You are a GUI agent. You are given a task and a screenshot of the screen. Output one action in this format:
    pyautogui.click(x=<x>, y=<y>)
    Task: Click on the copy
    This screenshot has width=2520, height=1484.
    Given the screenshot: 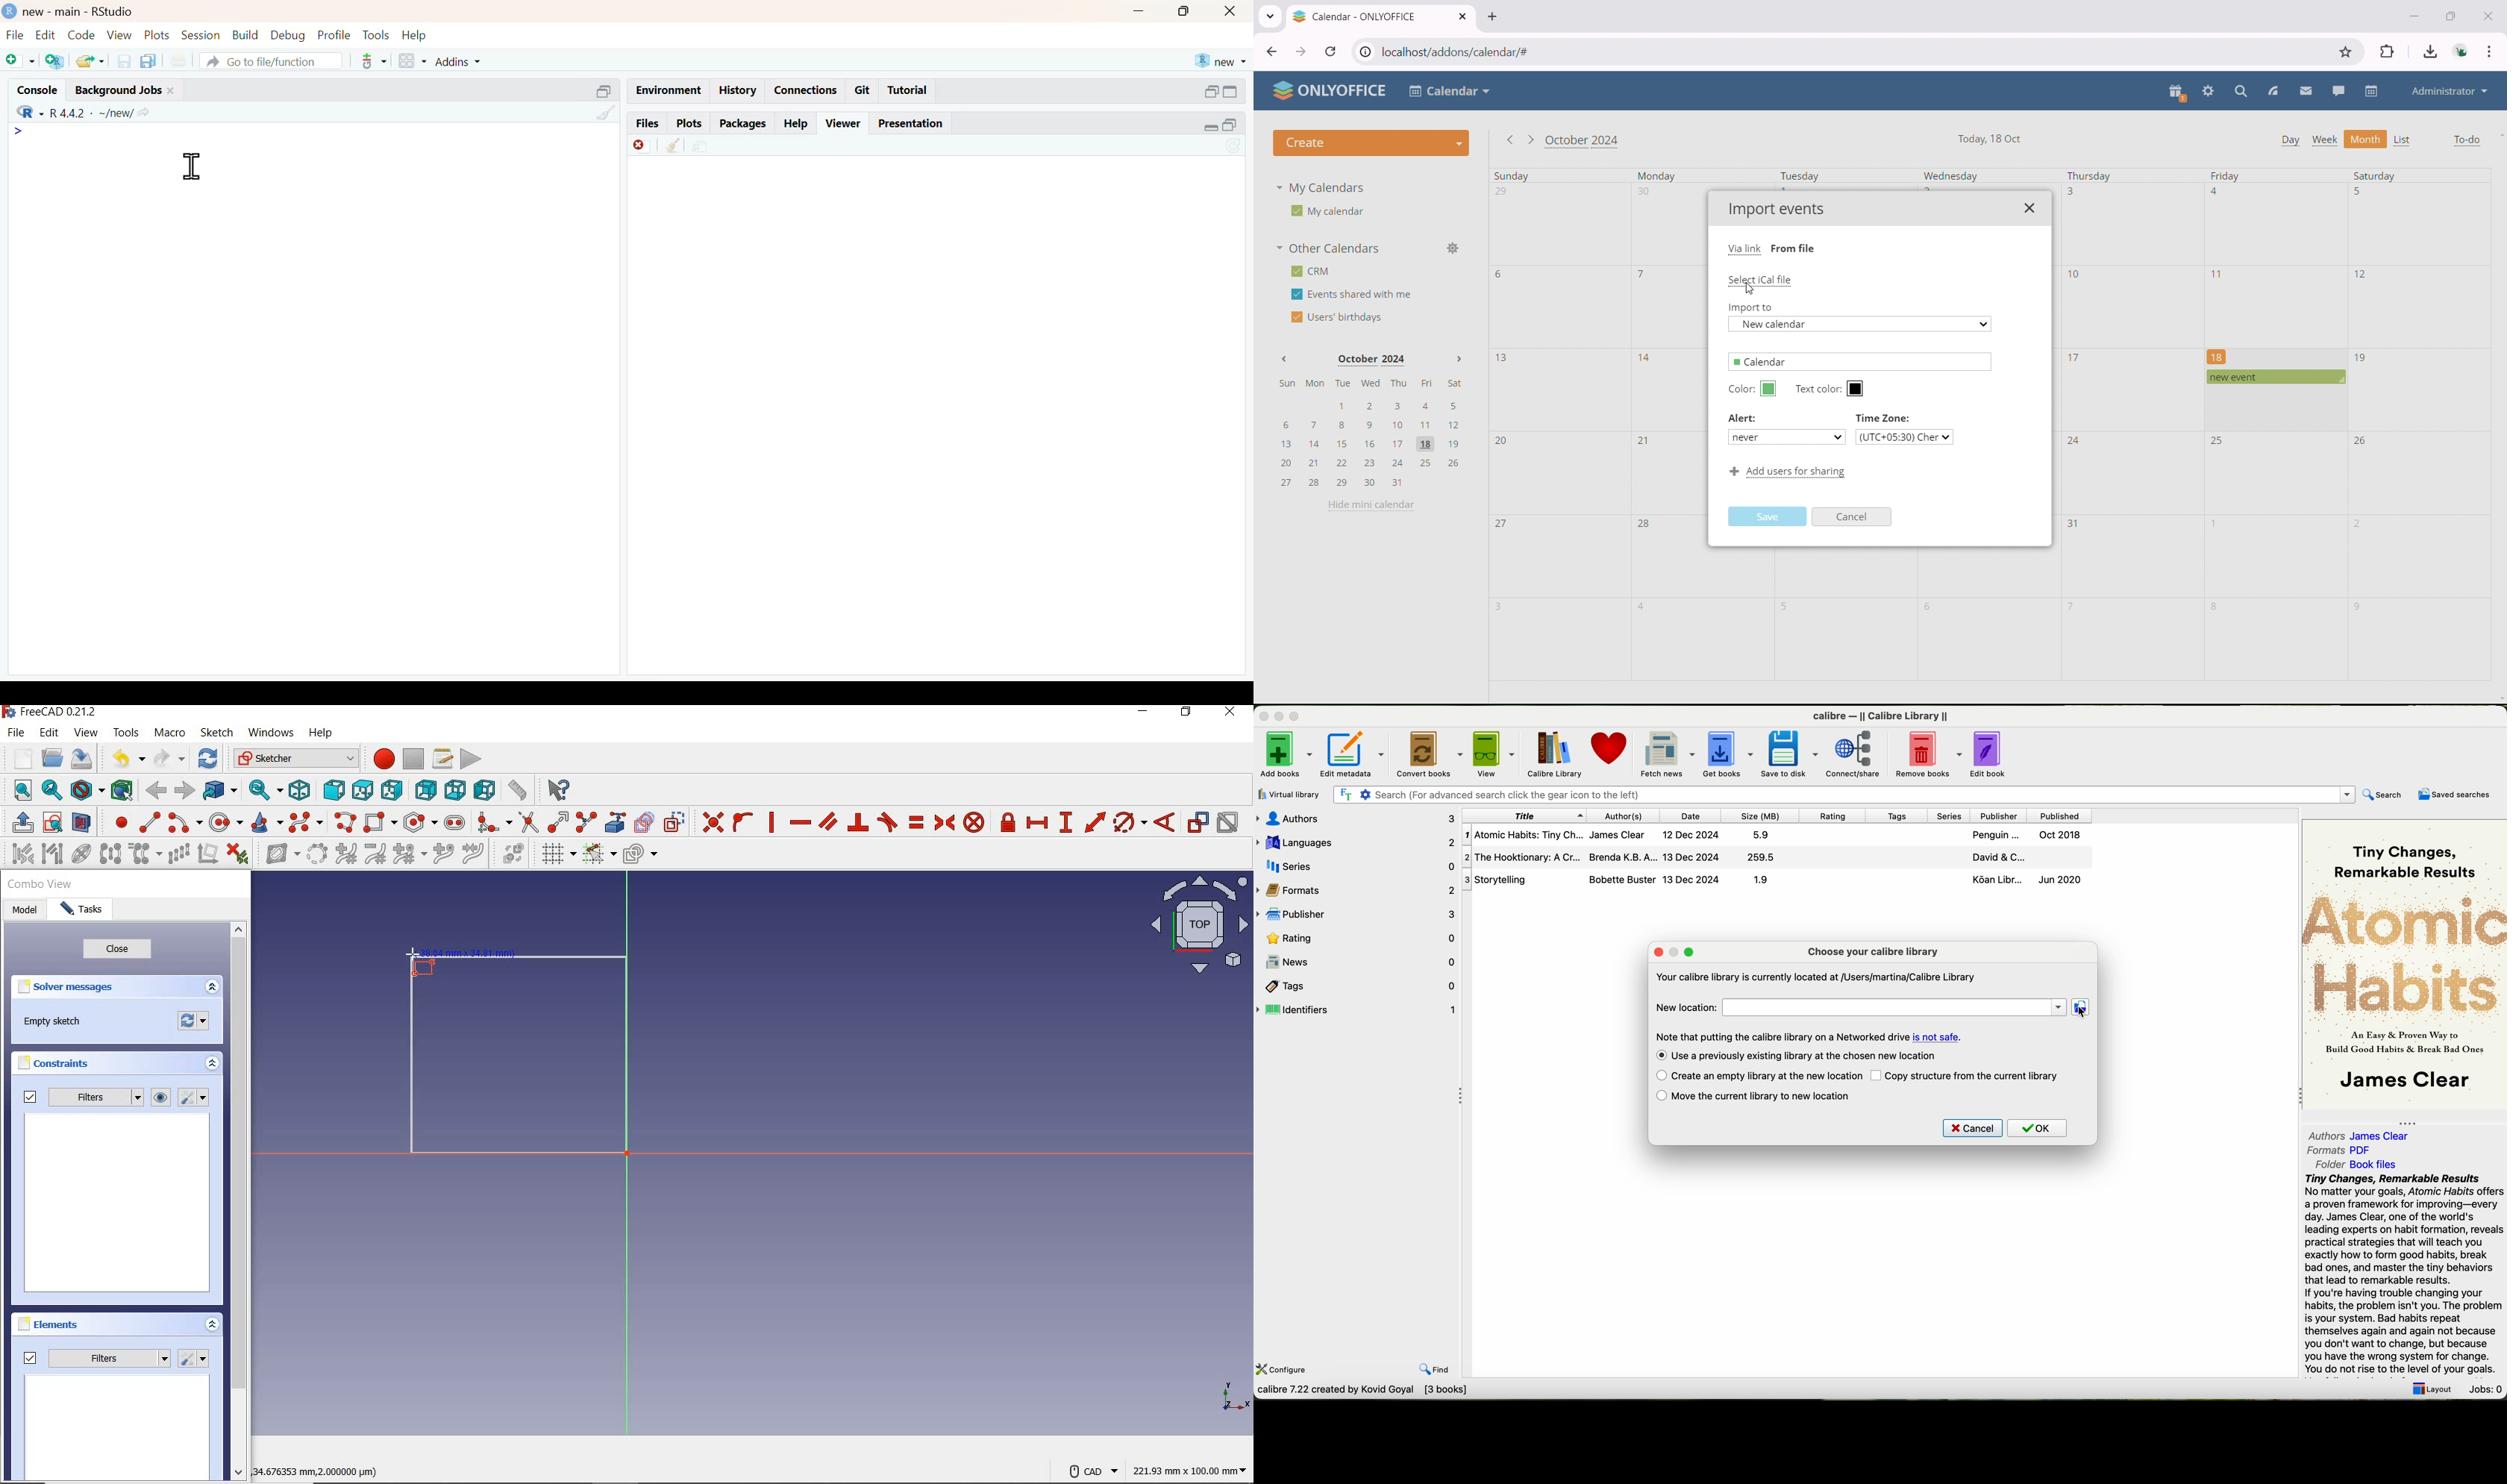 What is the action you would take?
    pyautogui.click(x=148, y=61)
    